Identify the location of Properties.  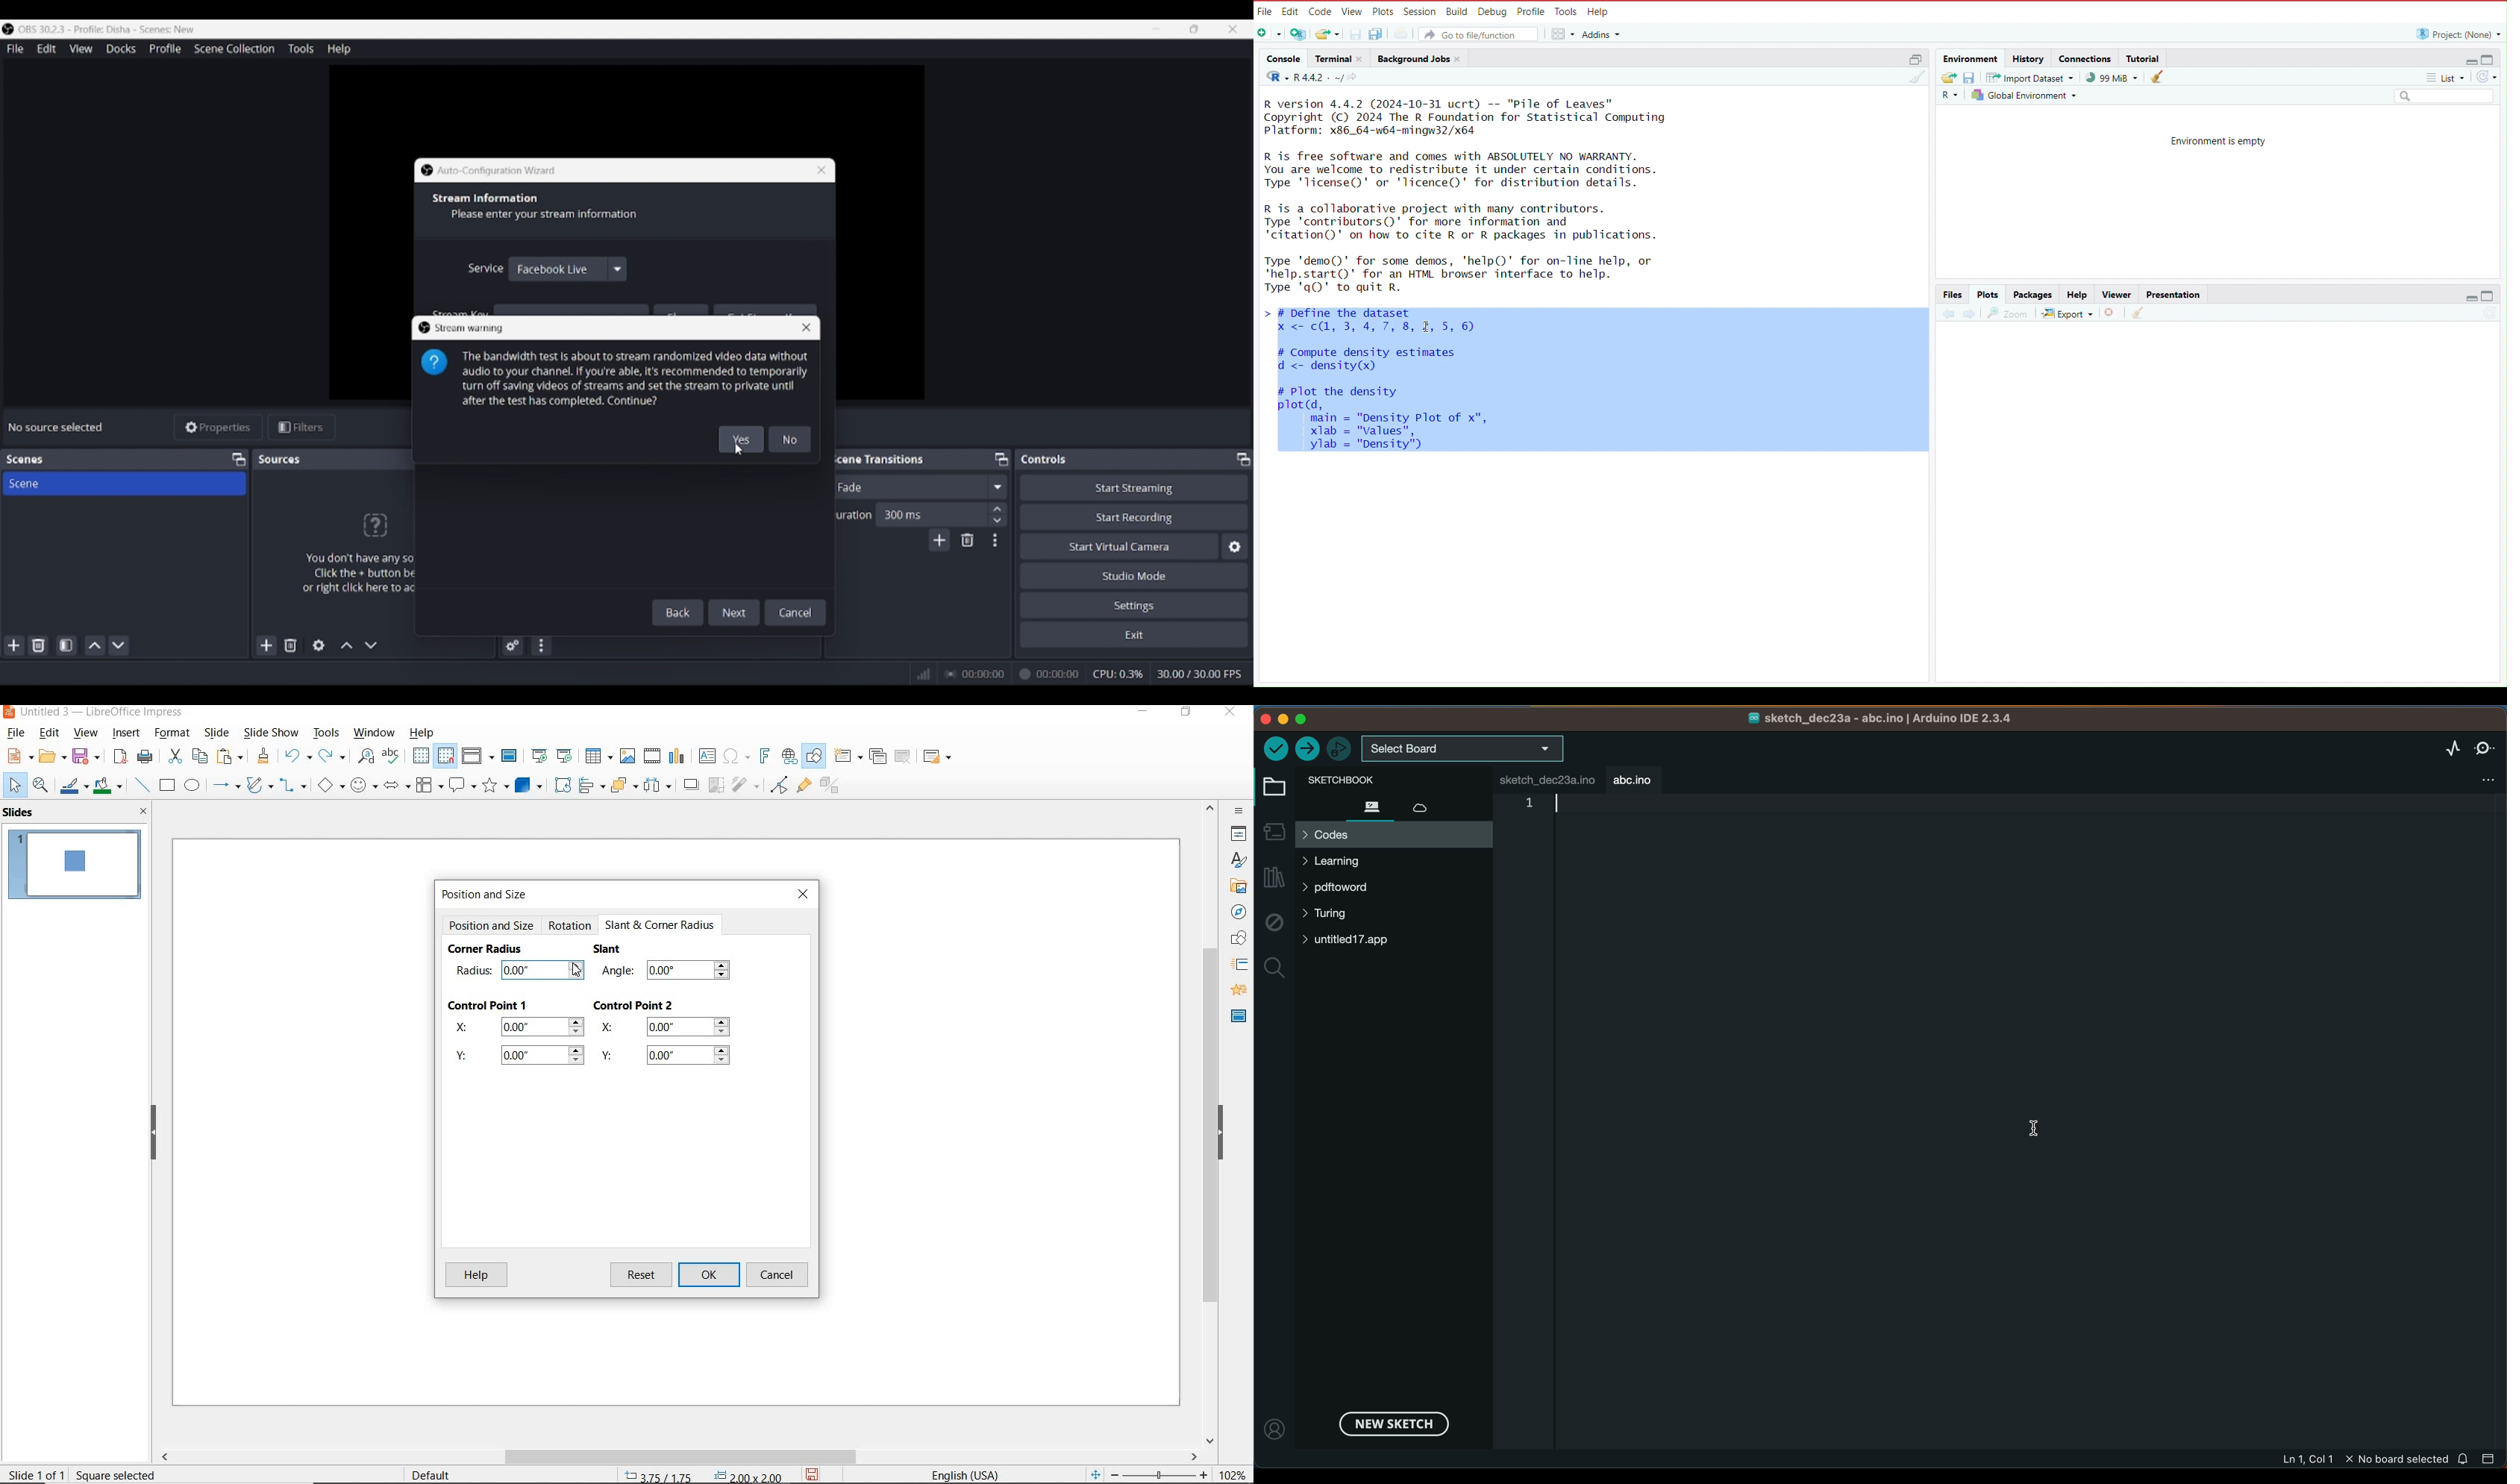
(219, 428).